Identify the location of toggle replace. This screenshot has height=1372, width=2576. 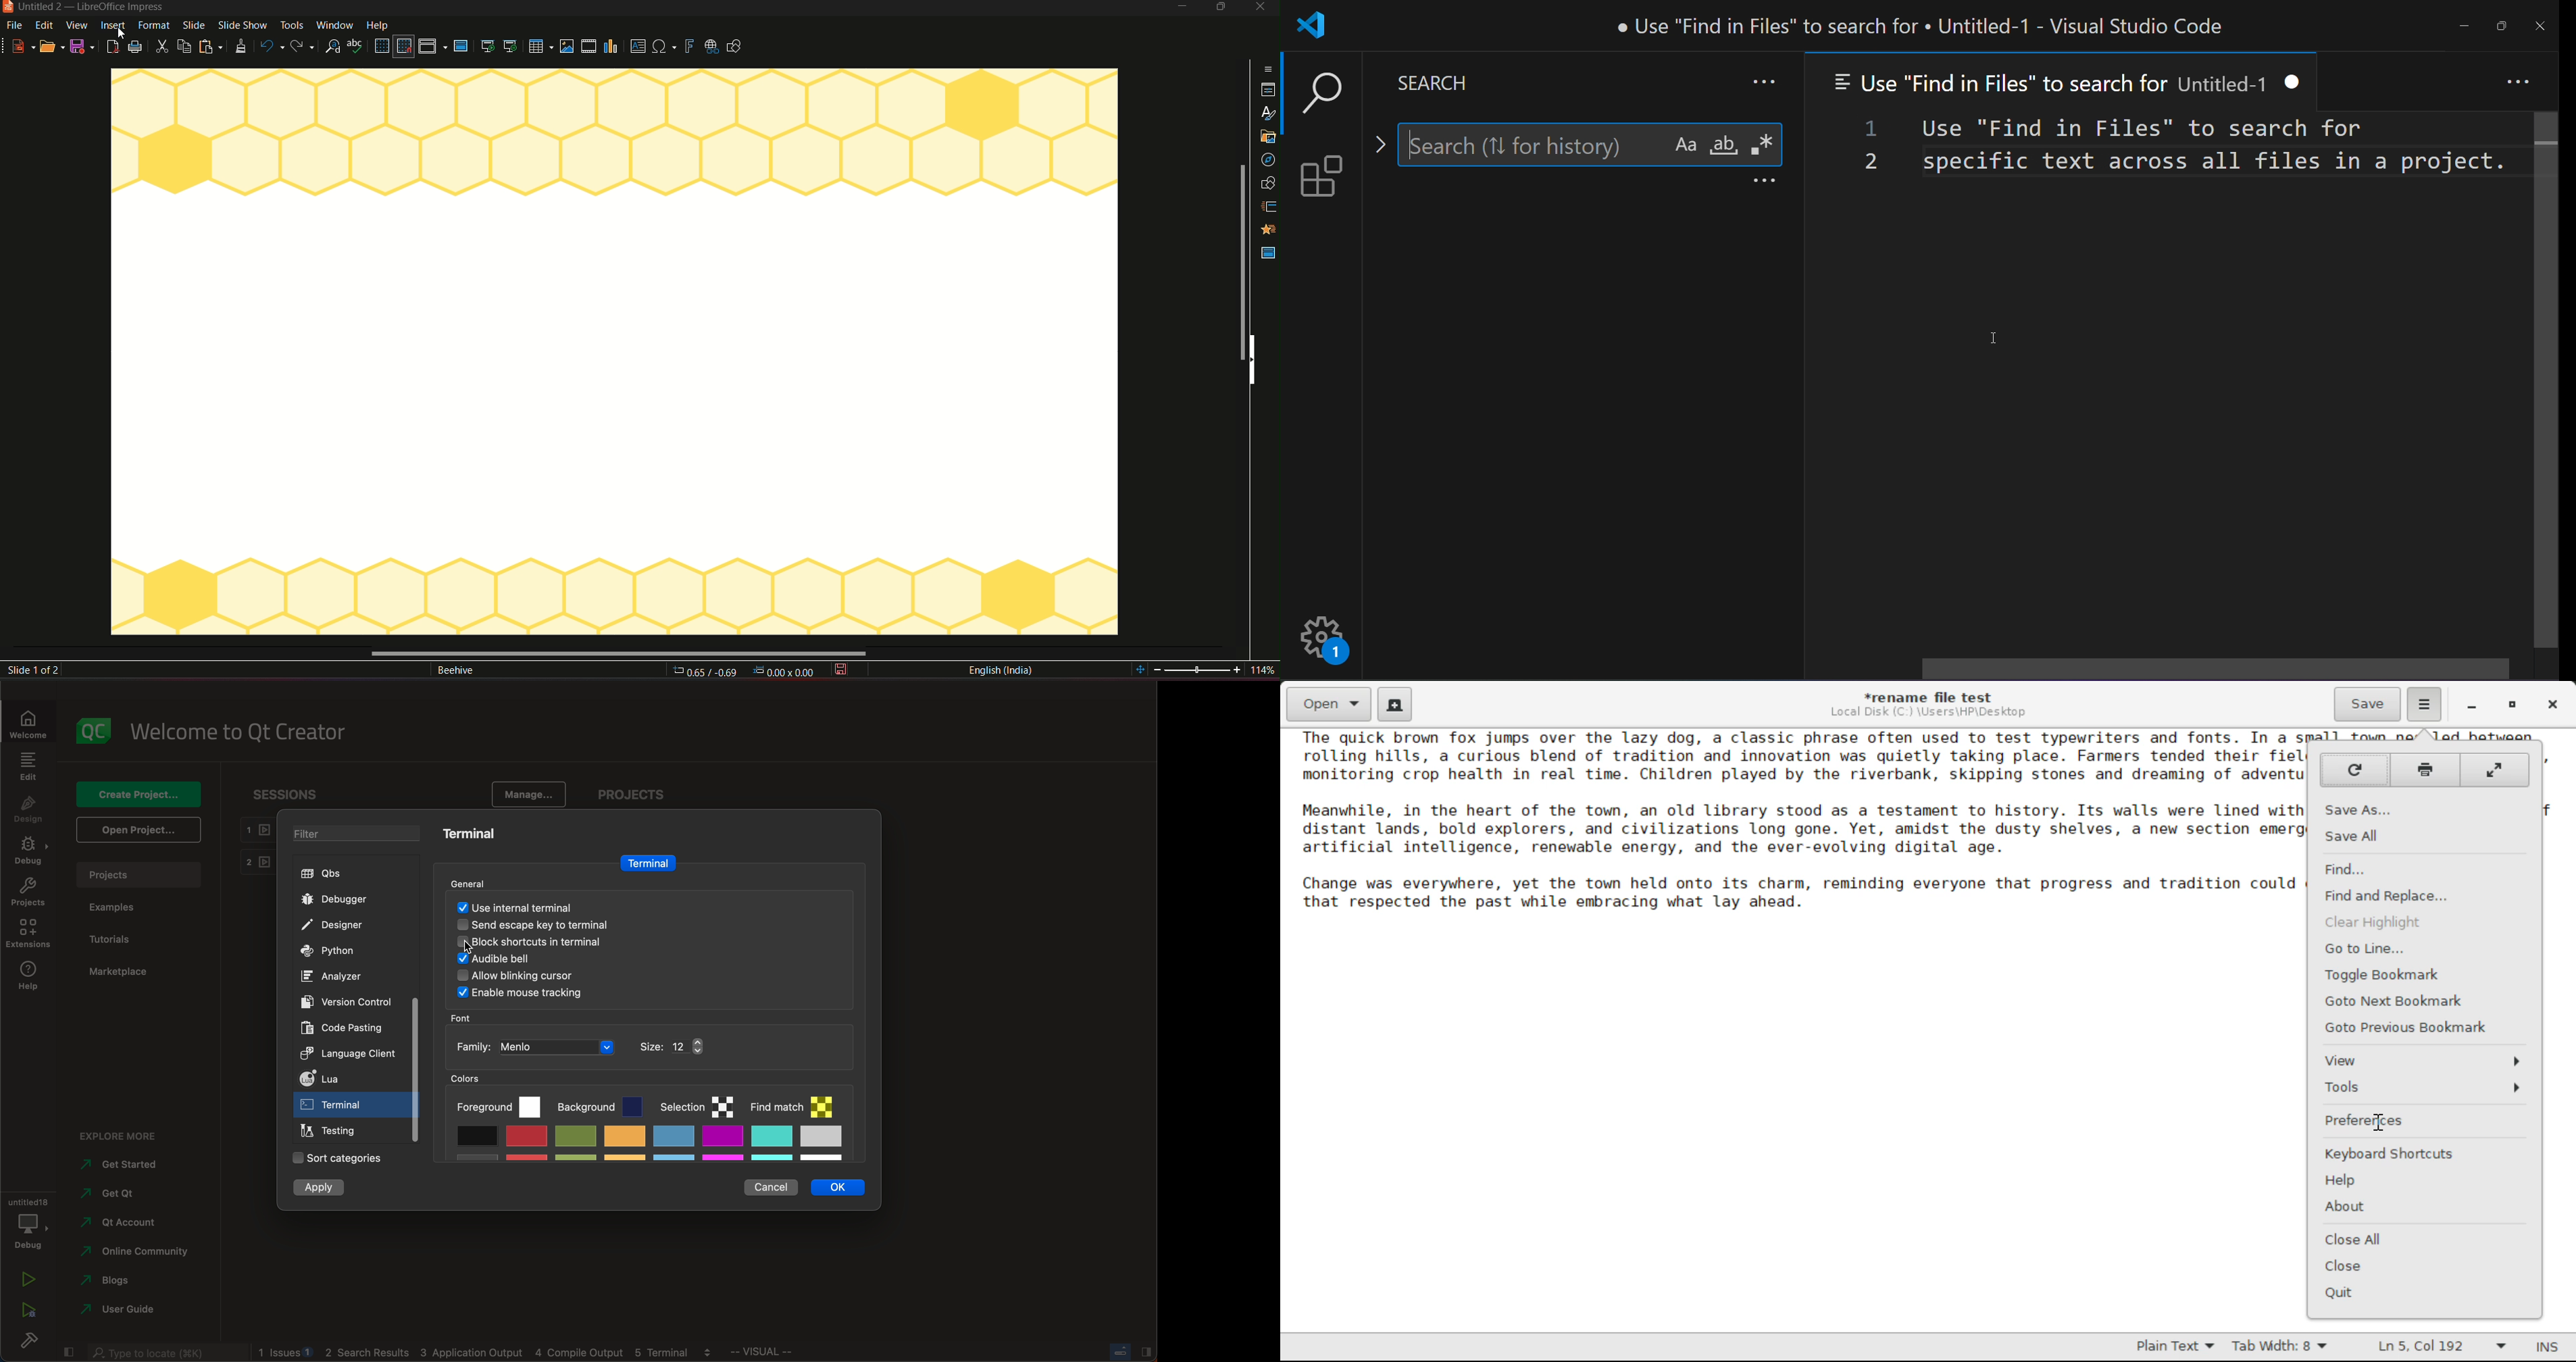
(1377, 142).